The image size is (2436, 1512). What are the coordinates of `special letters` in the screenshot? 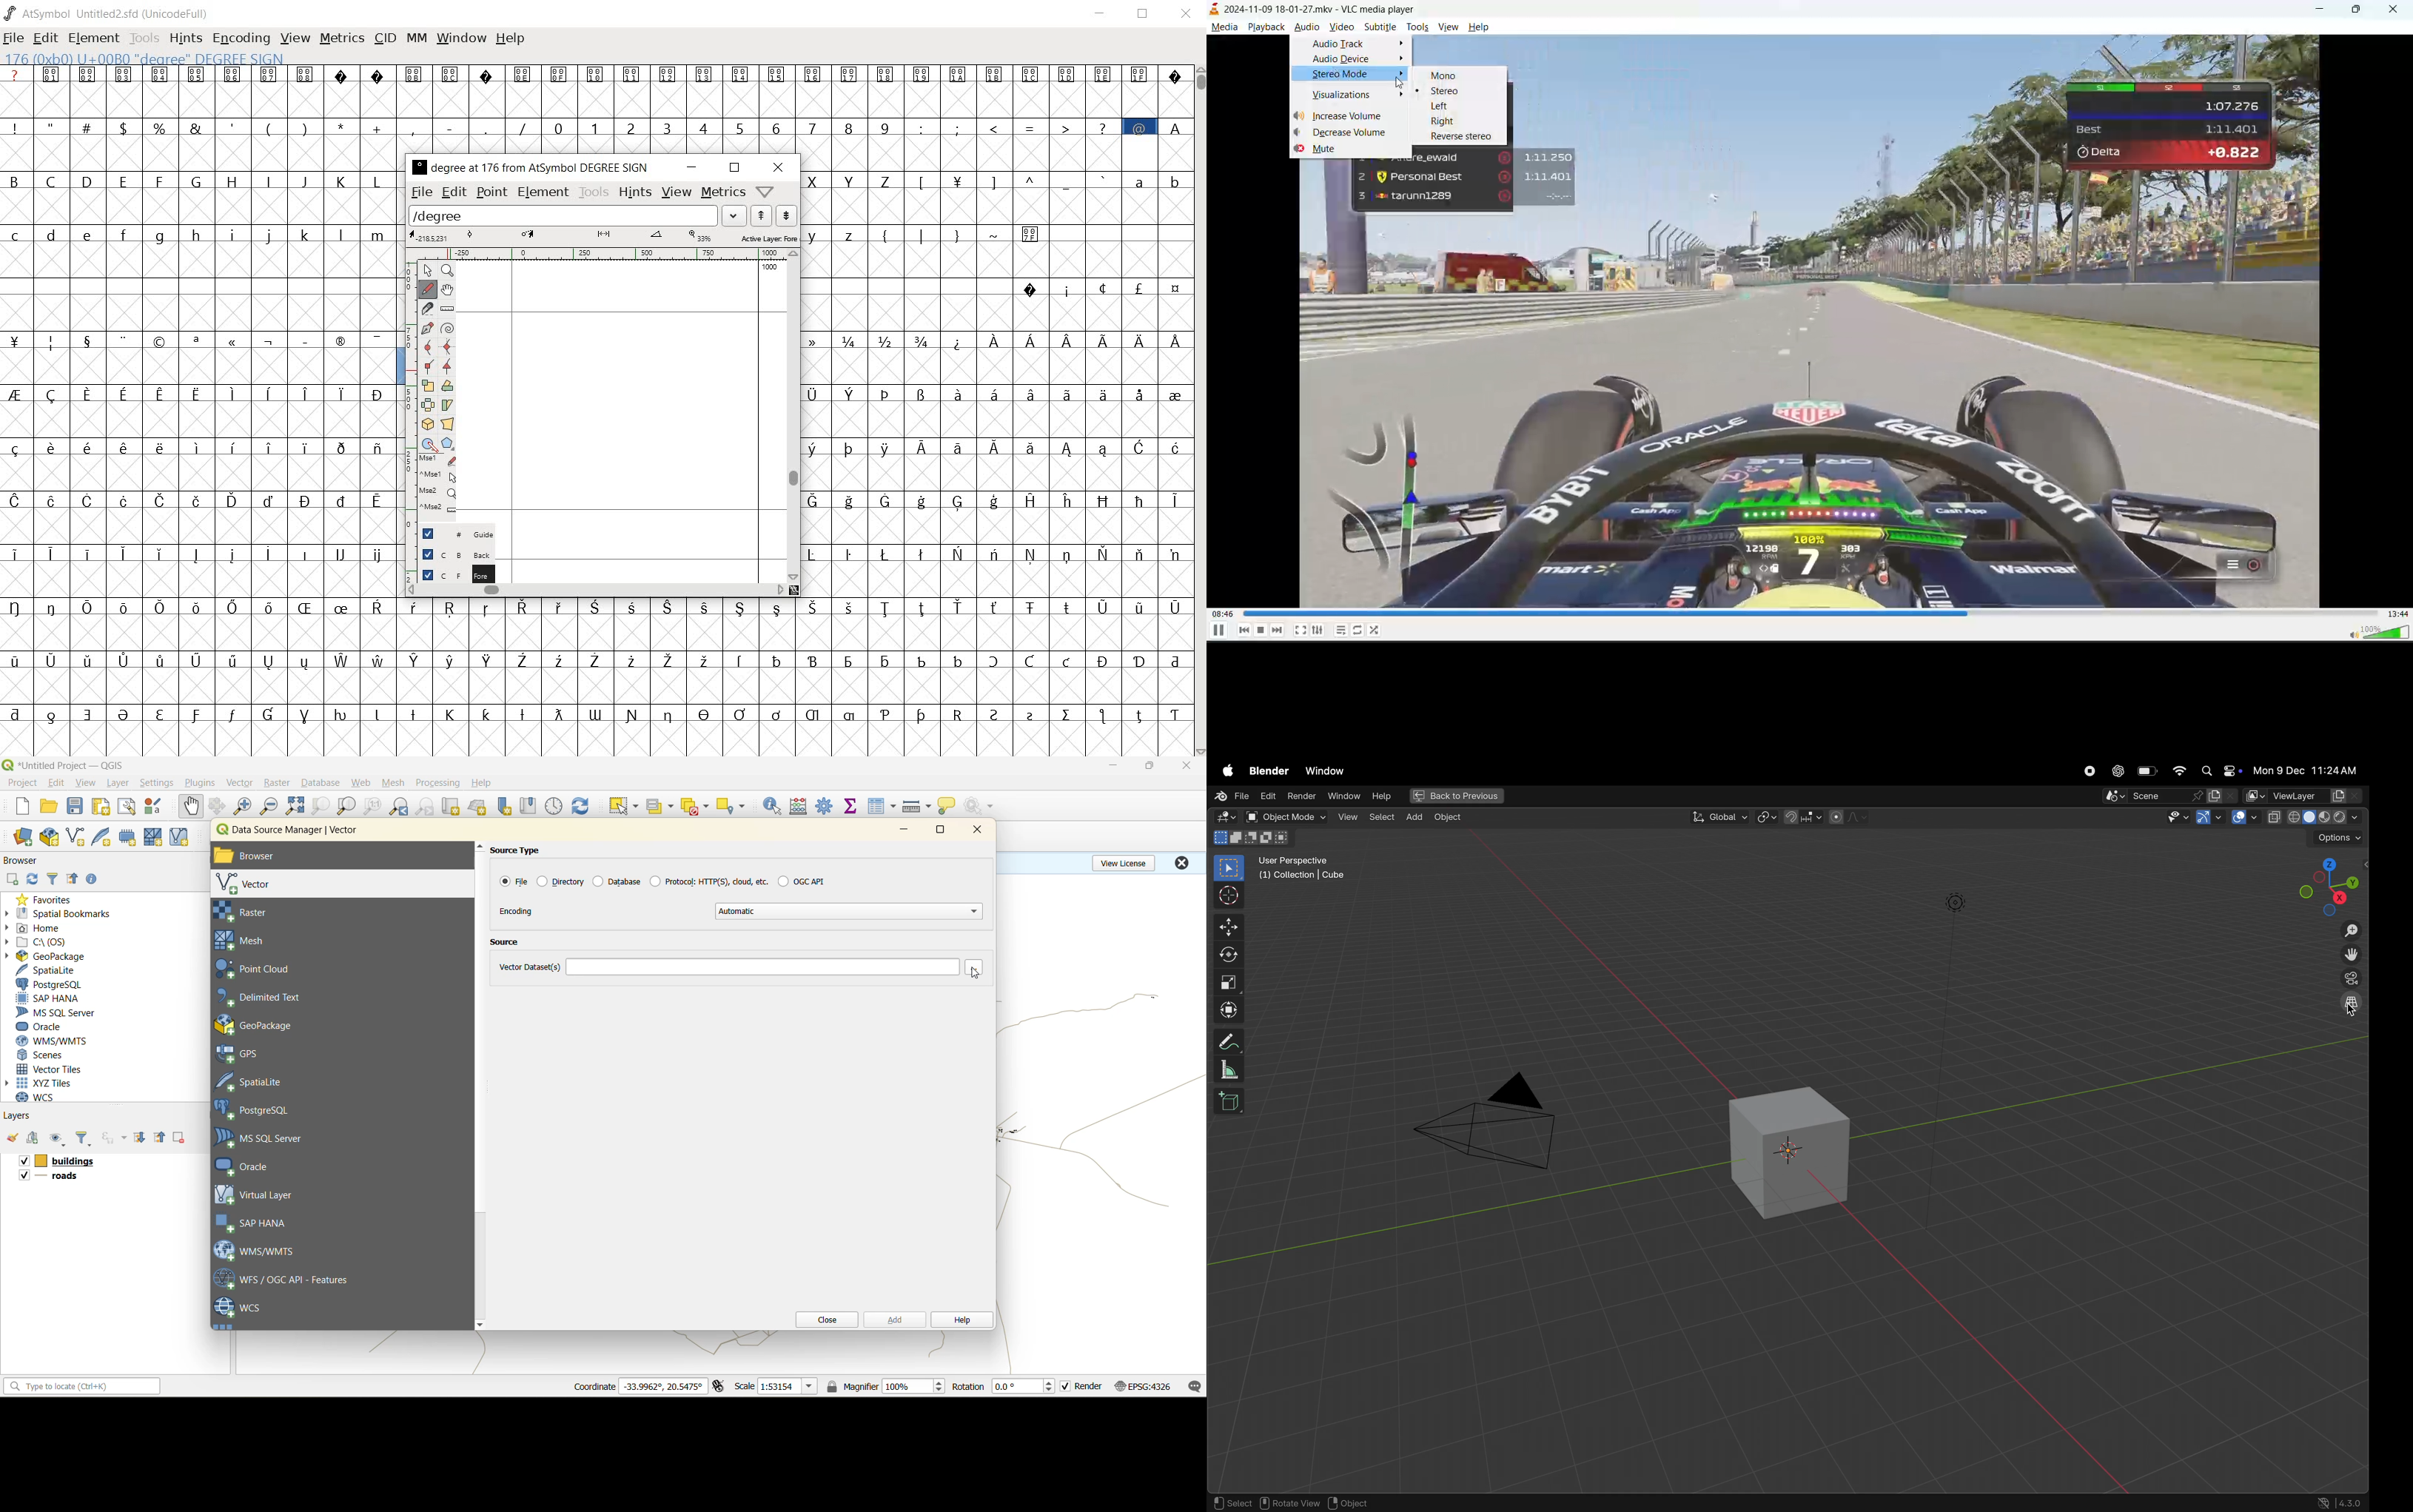 It's located at (796, 608).